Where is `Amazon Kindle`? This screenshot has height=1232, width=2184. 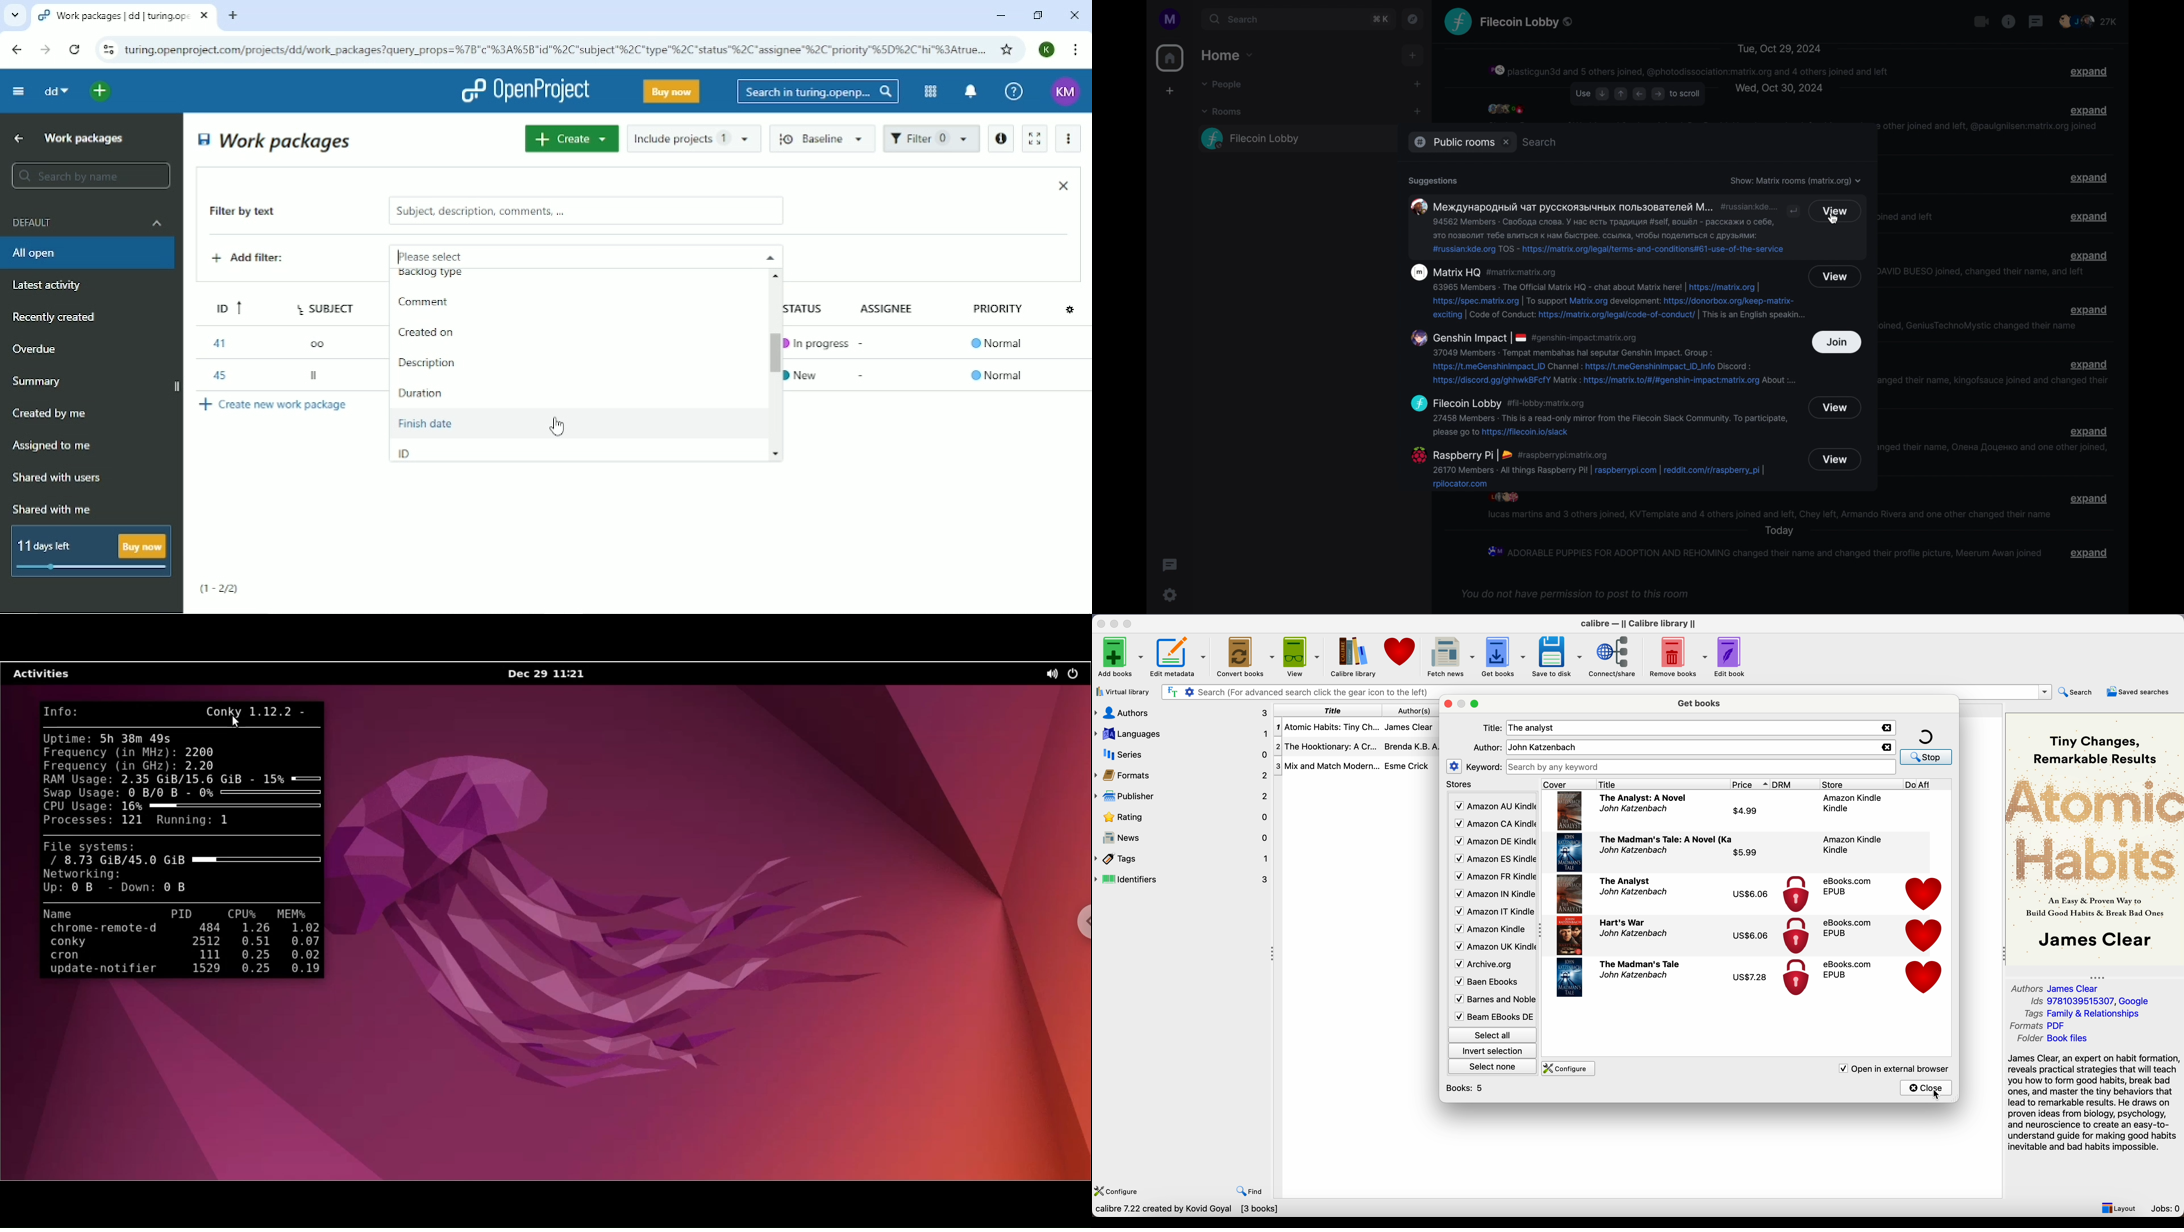 Amazon Kindle is located at coordinates (1492, 931).